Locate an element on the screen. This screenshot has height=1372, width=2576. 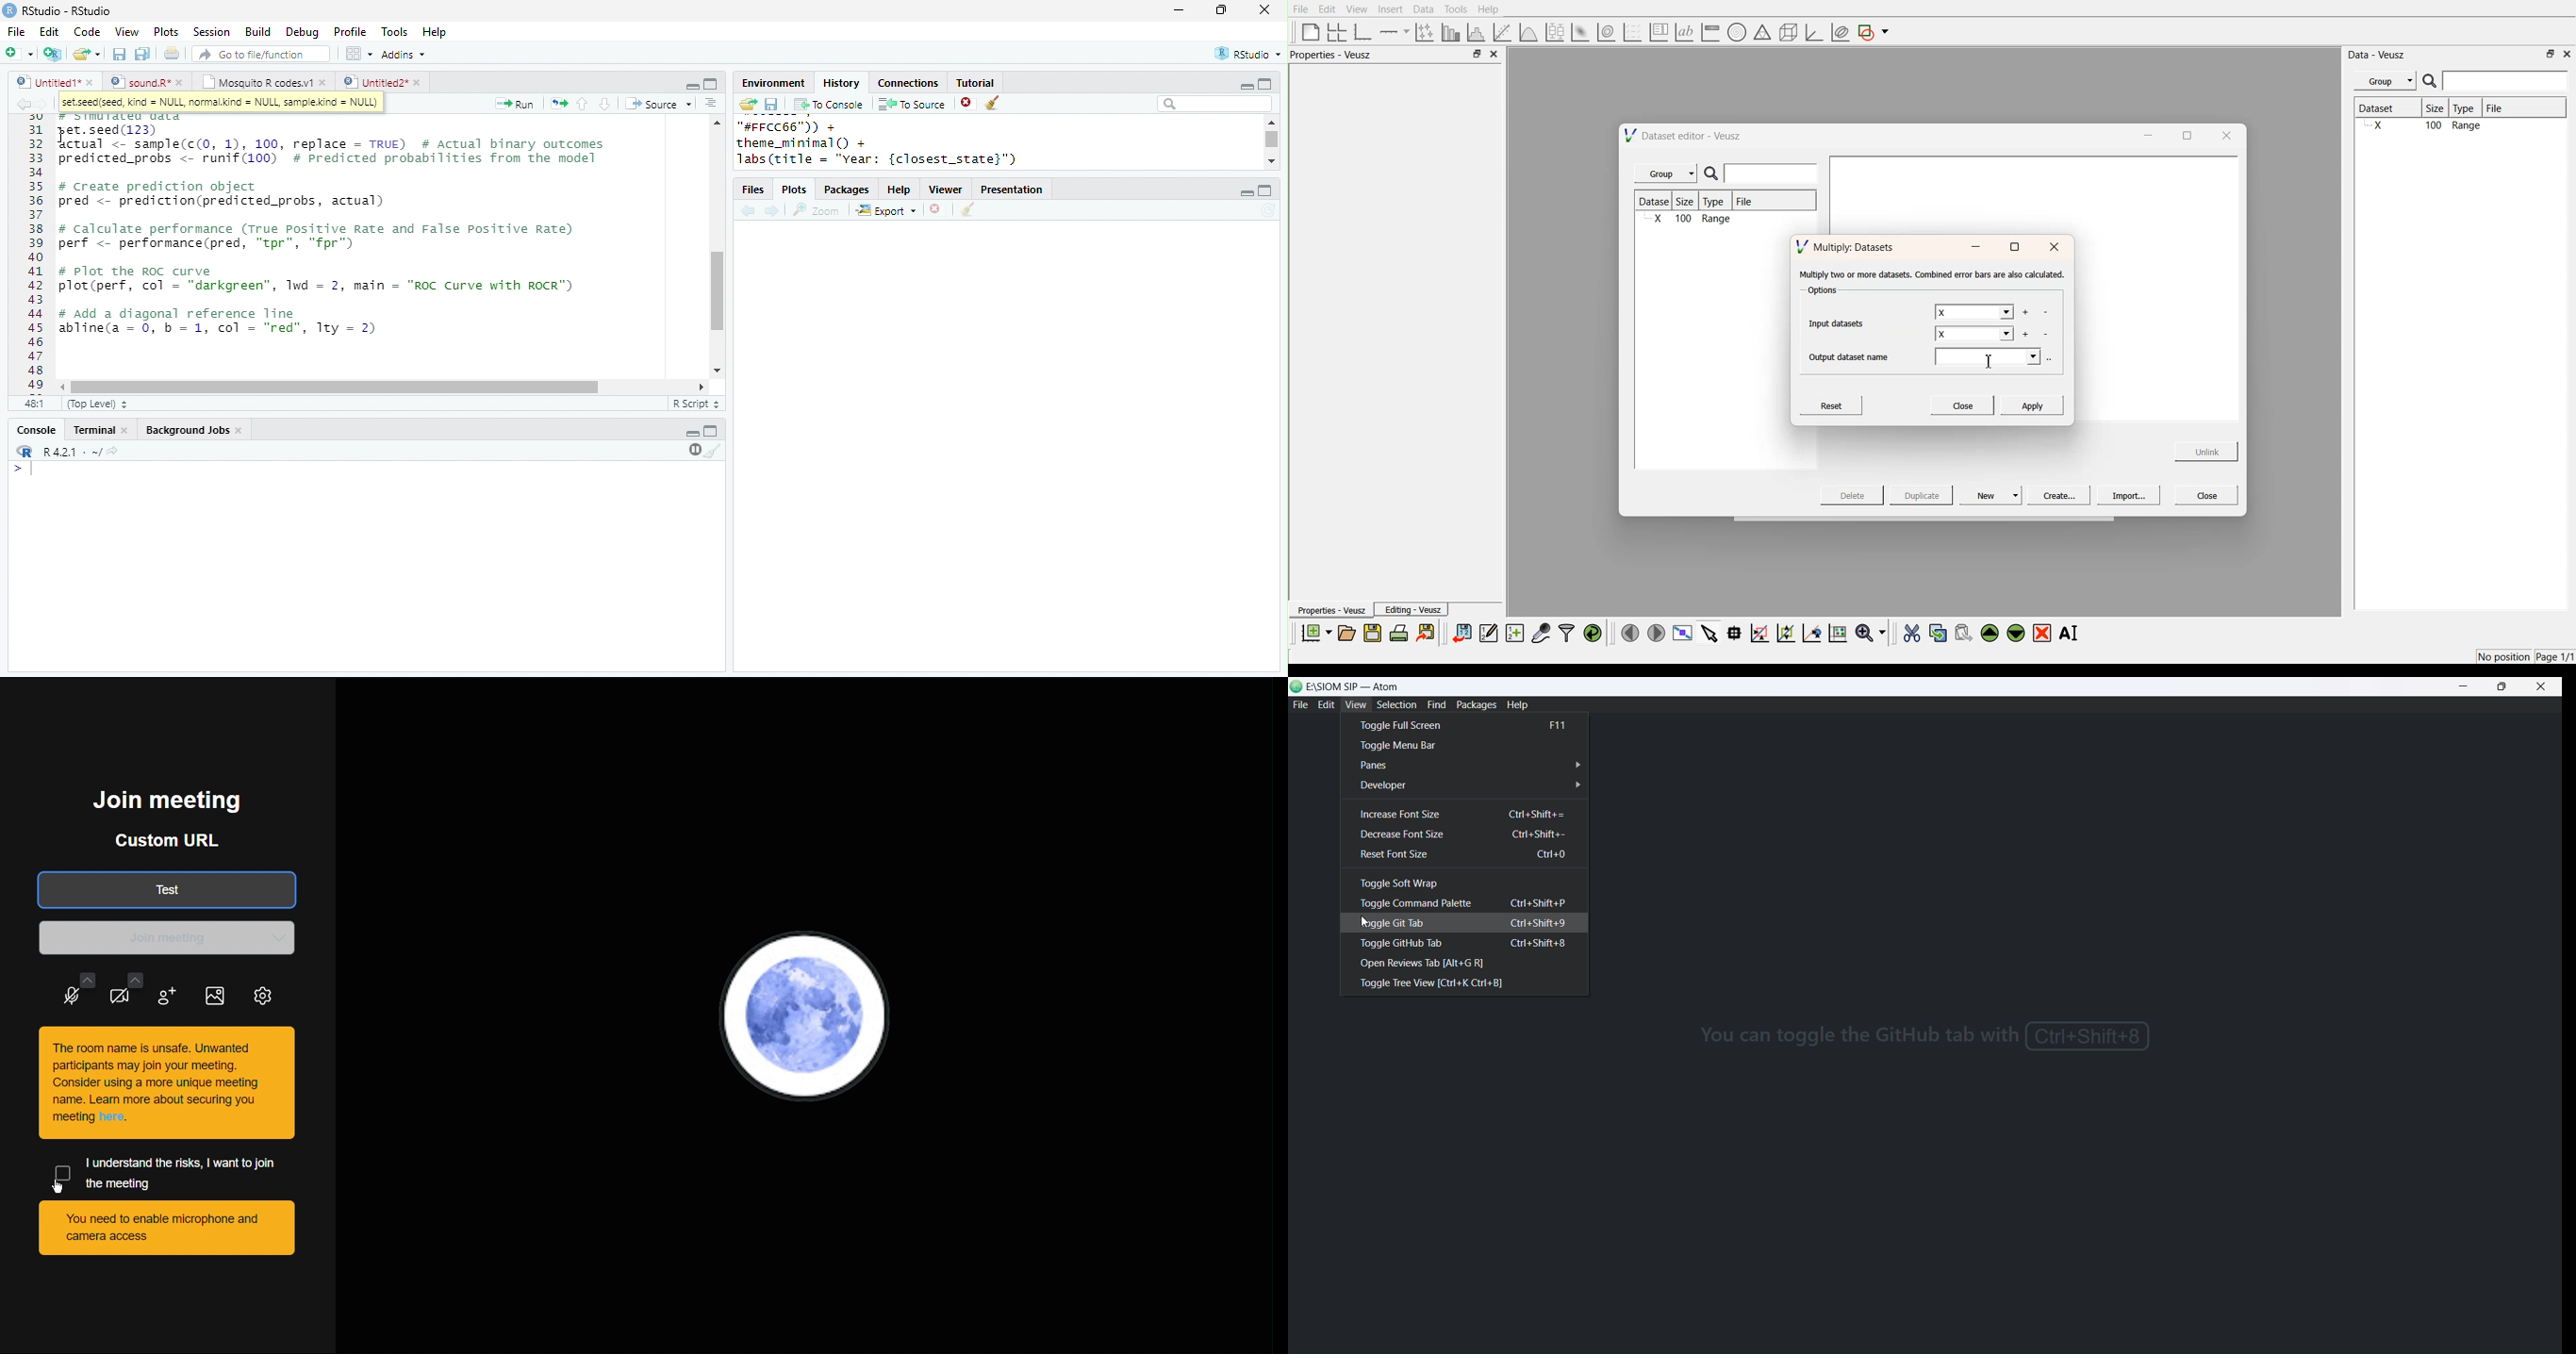
polar graph is located at coordinates (1736, 34).